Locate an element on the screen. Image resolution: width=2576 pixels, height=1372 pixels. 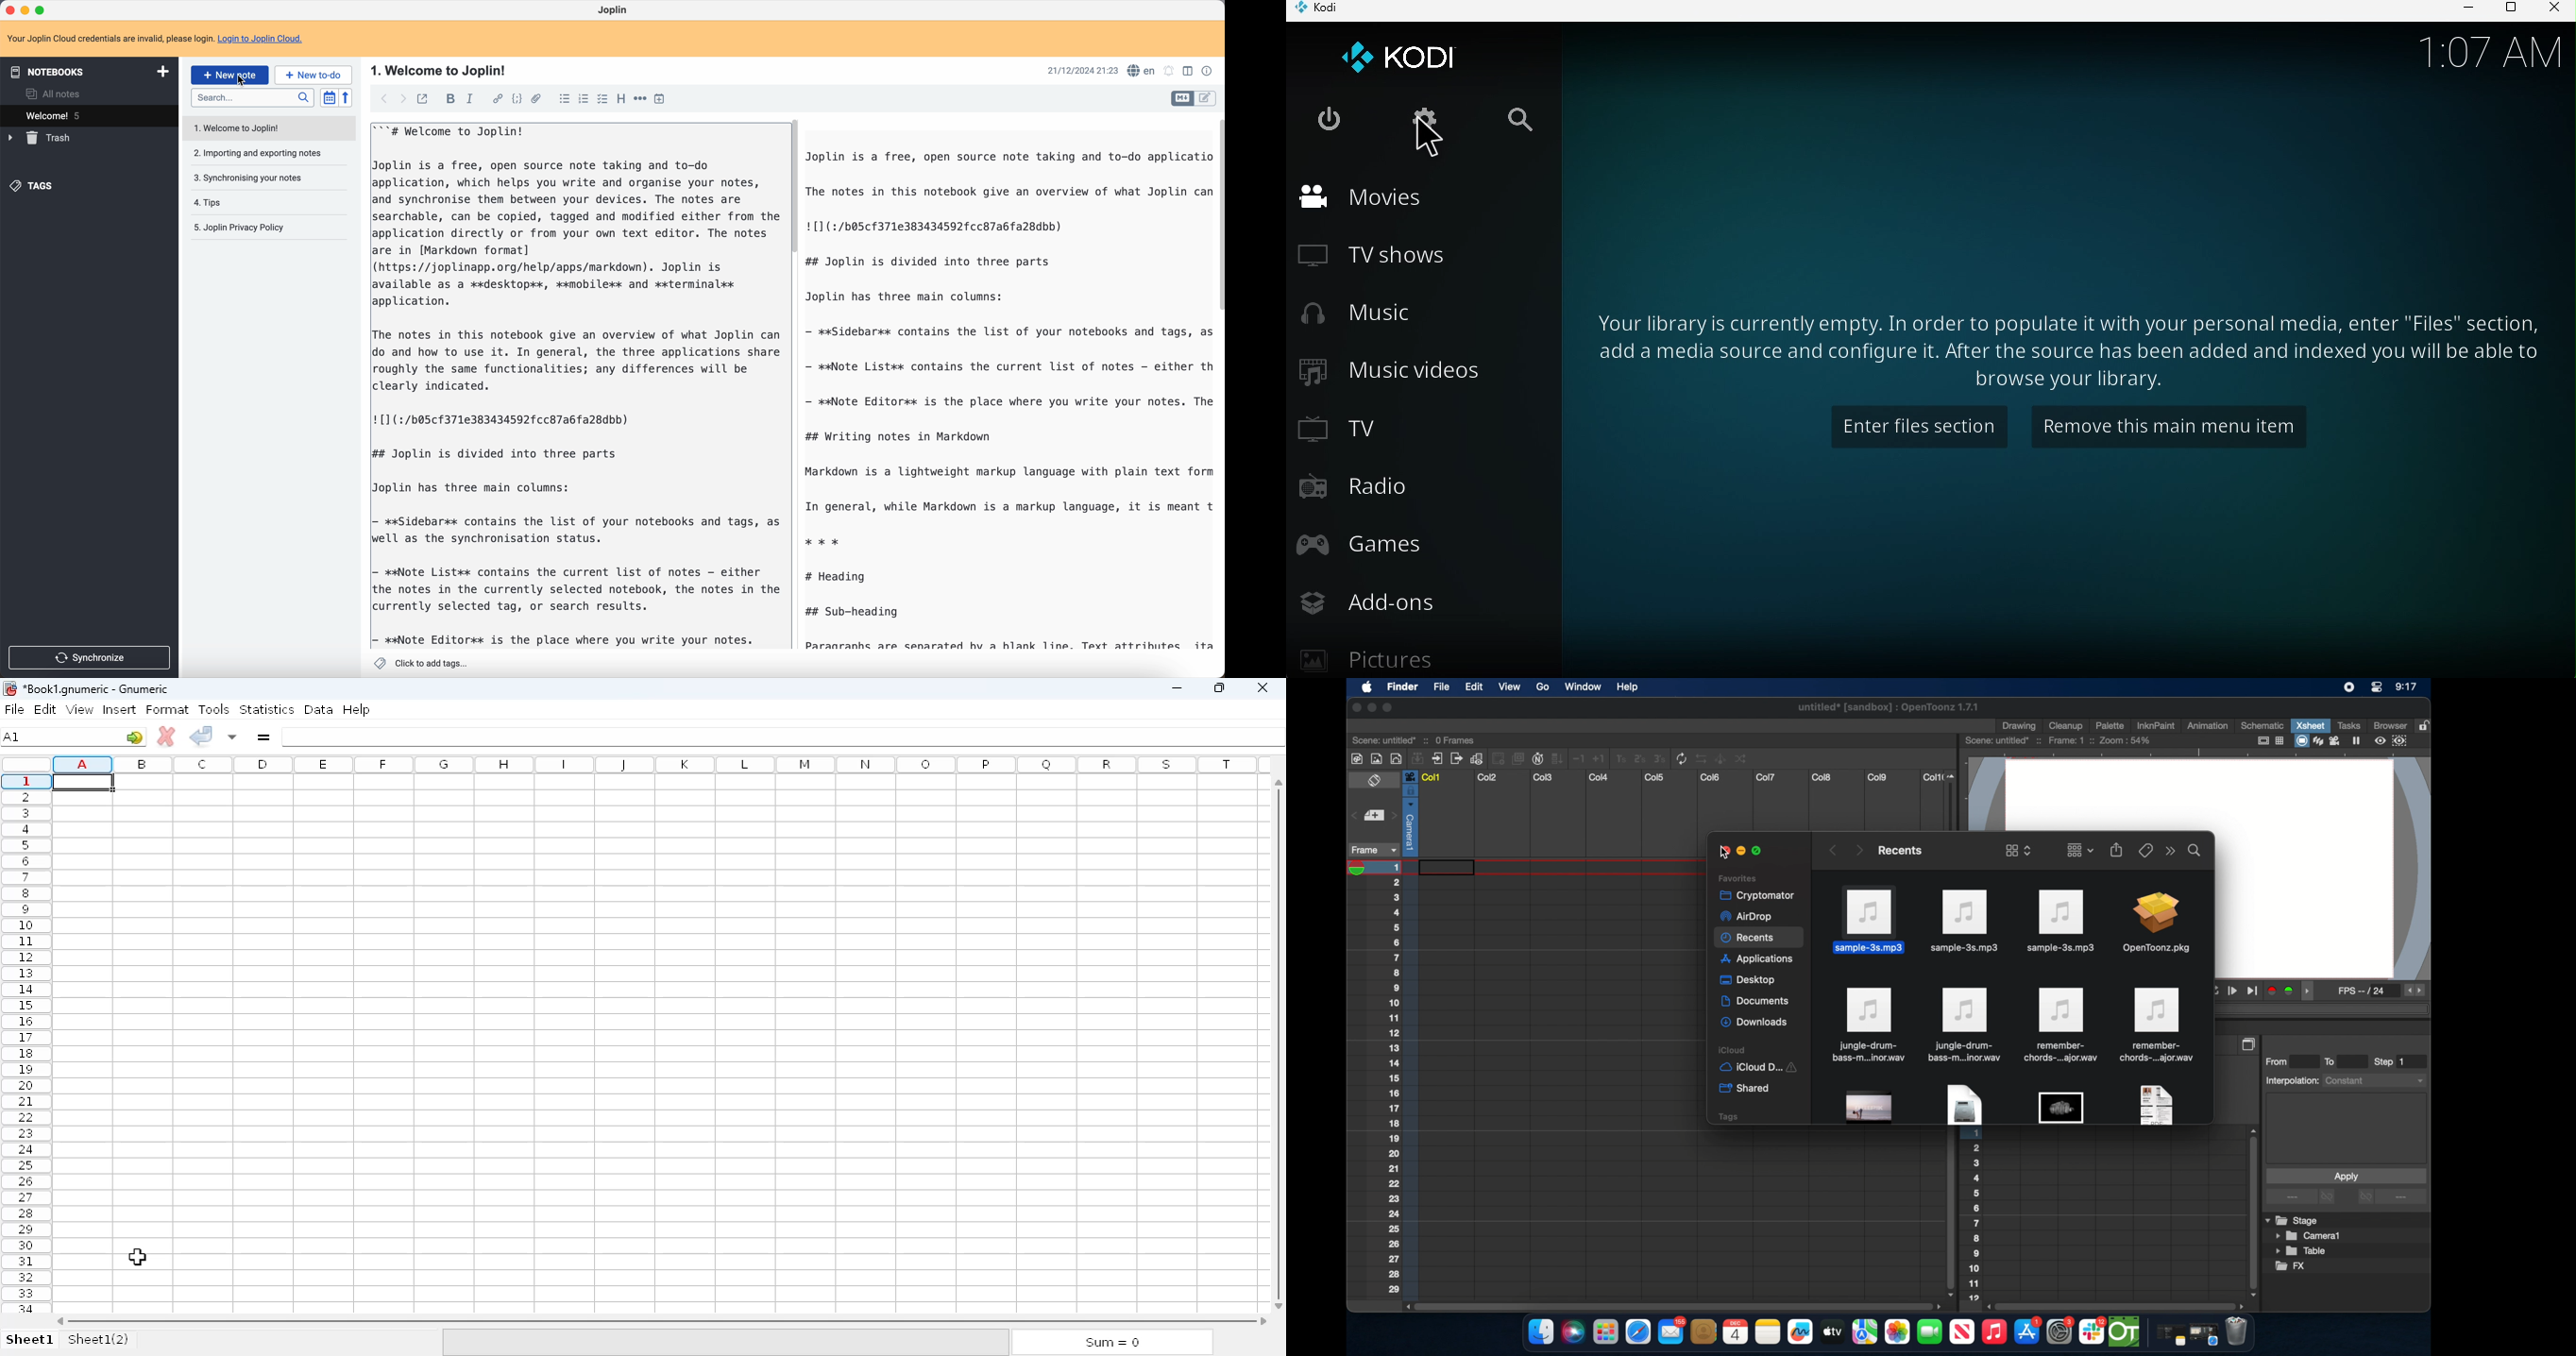
1.07 Am is located at coordinates (2492, 50).